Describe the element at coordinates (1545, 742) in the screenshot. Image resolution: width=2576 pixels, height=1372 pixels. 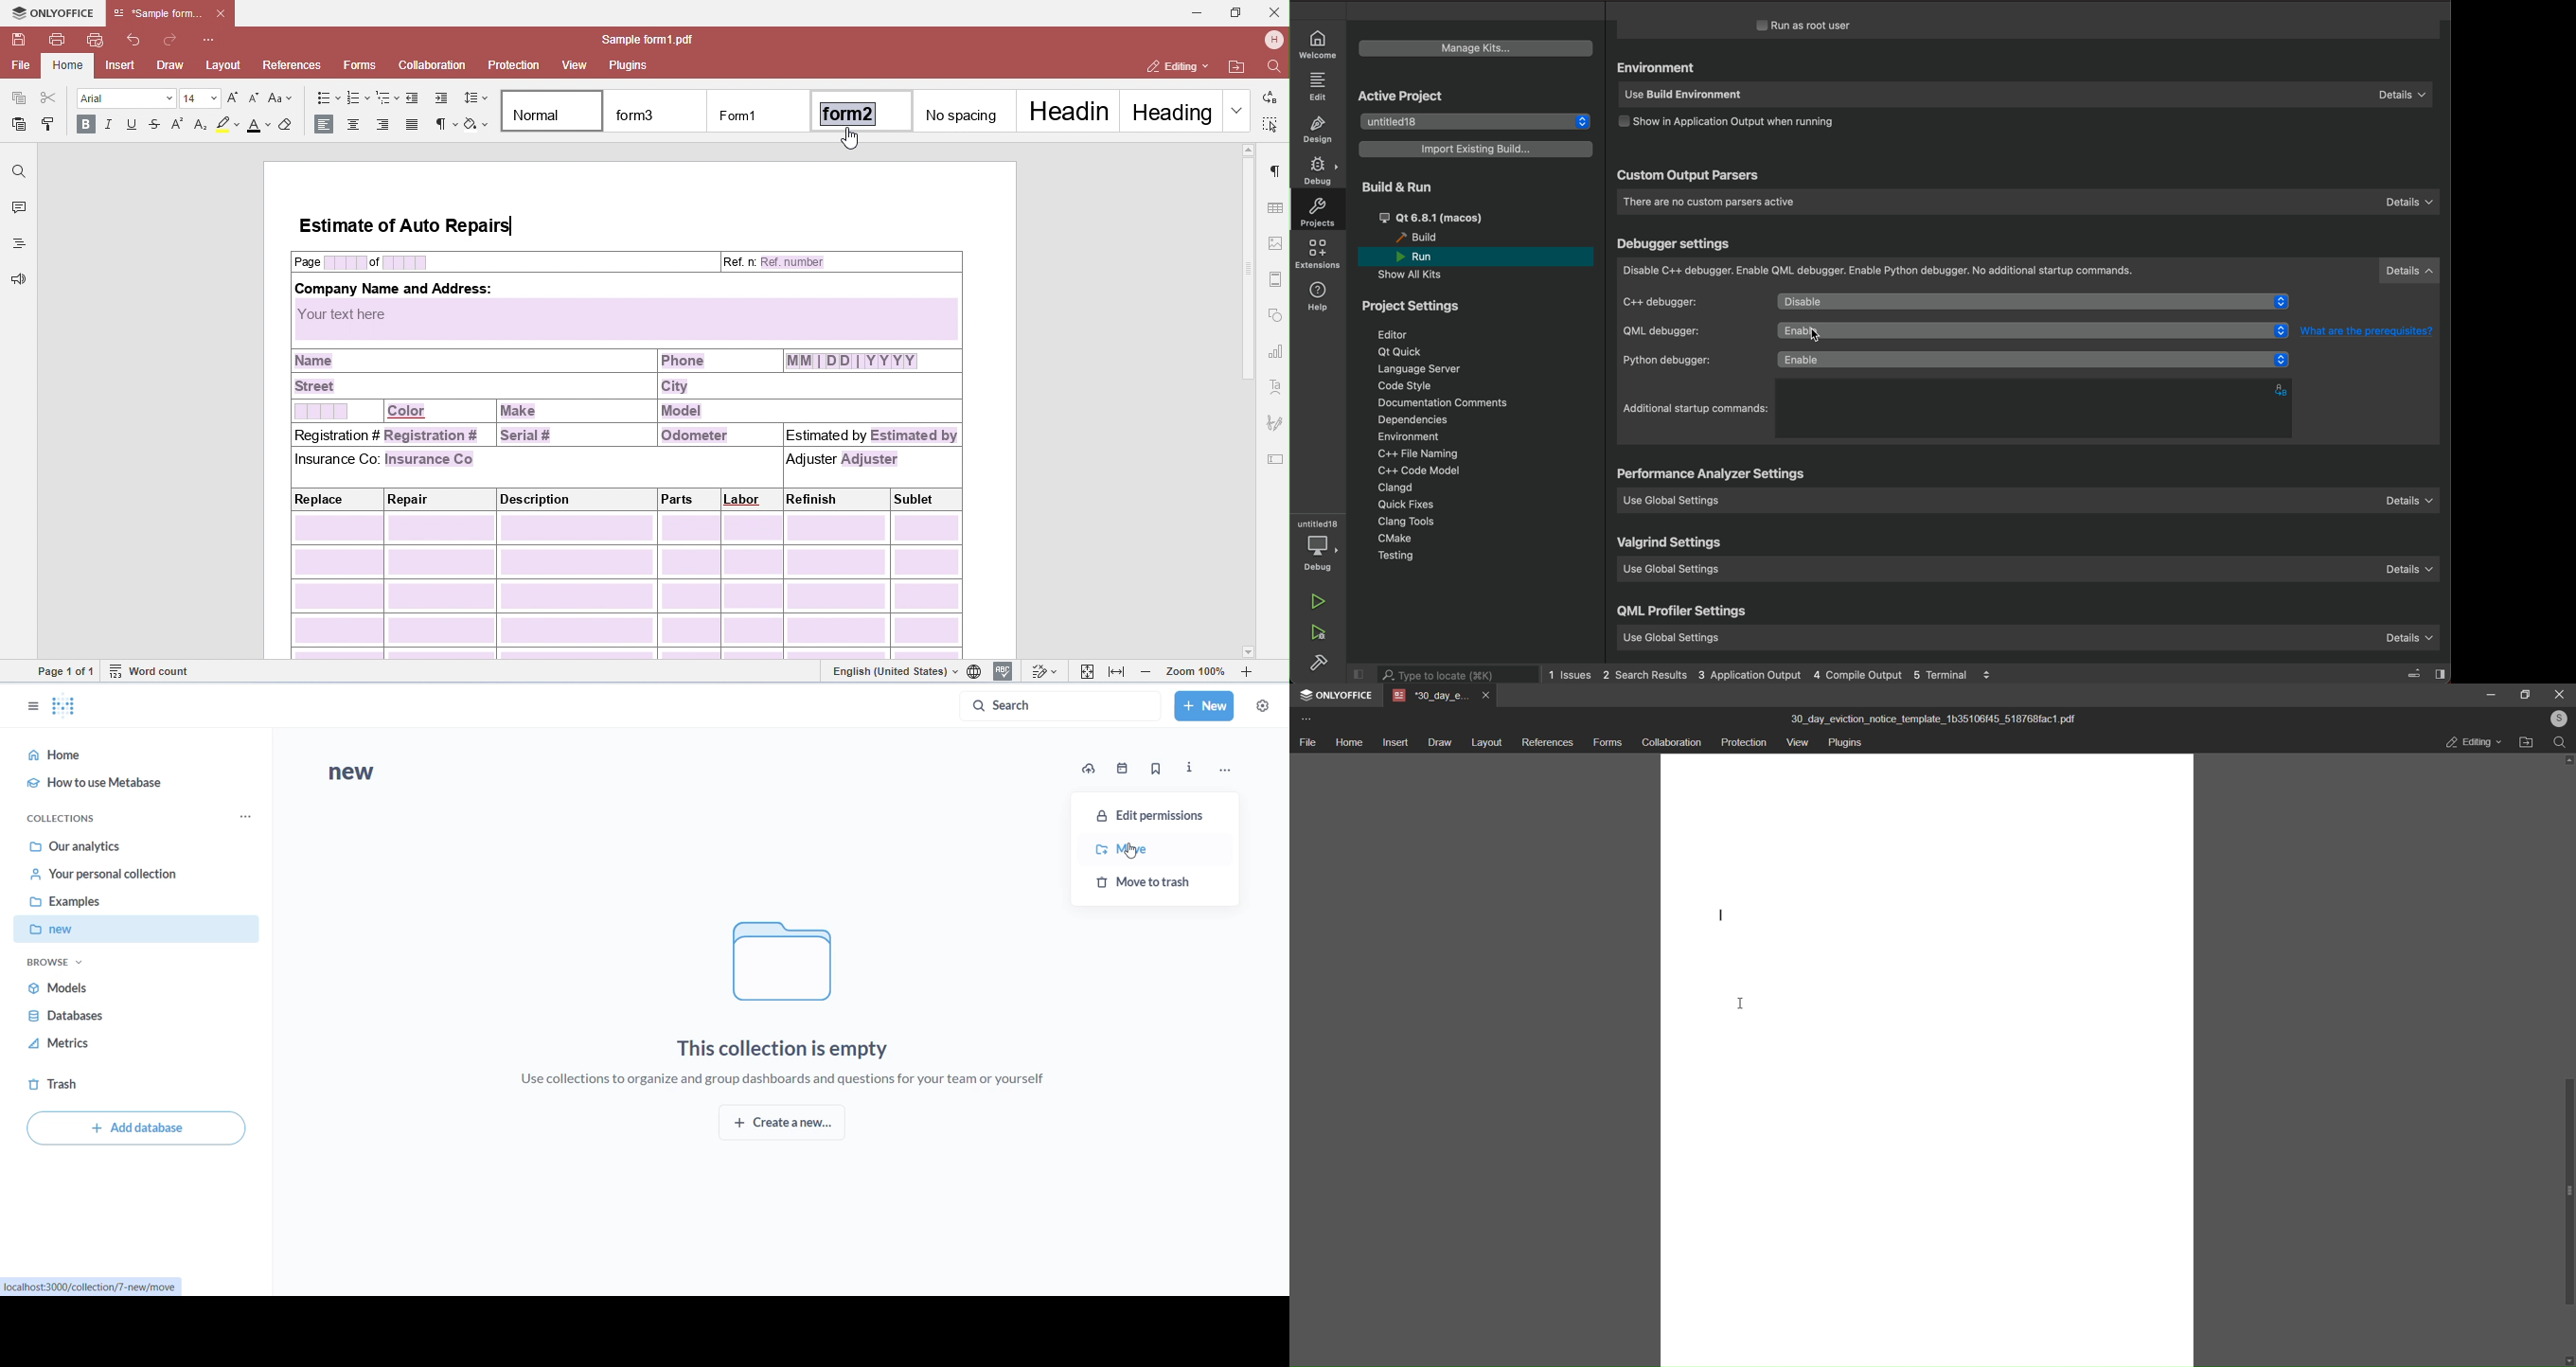
I see `references` at that location.